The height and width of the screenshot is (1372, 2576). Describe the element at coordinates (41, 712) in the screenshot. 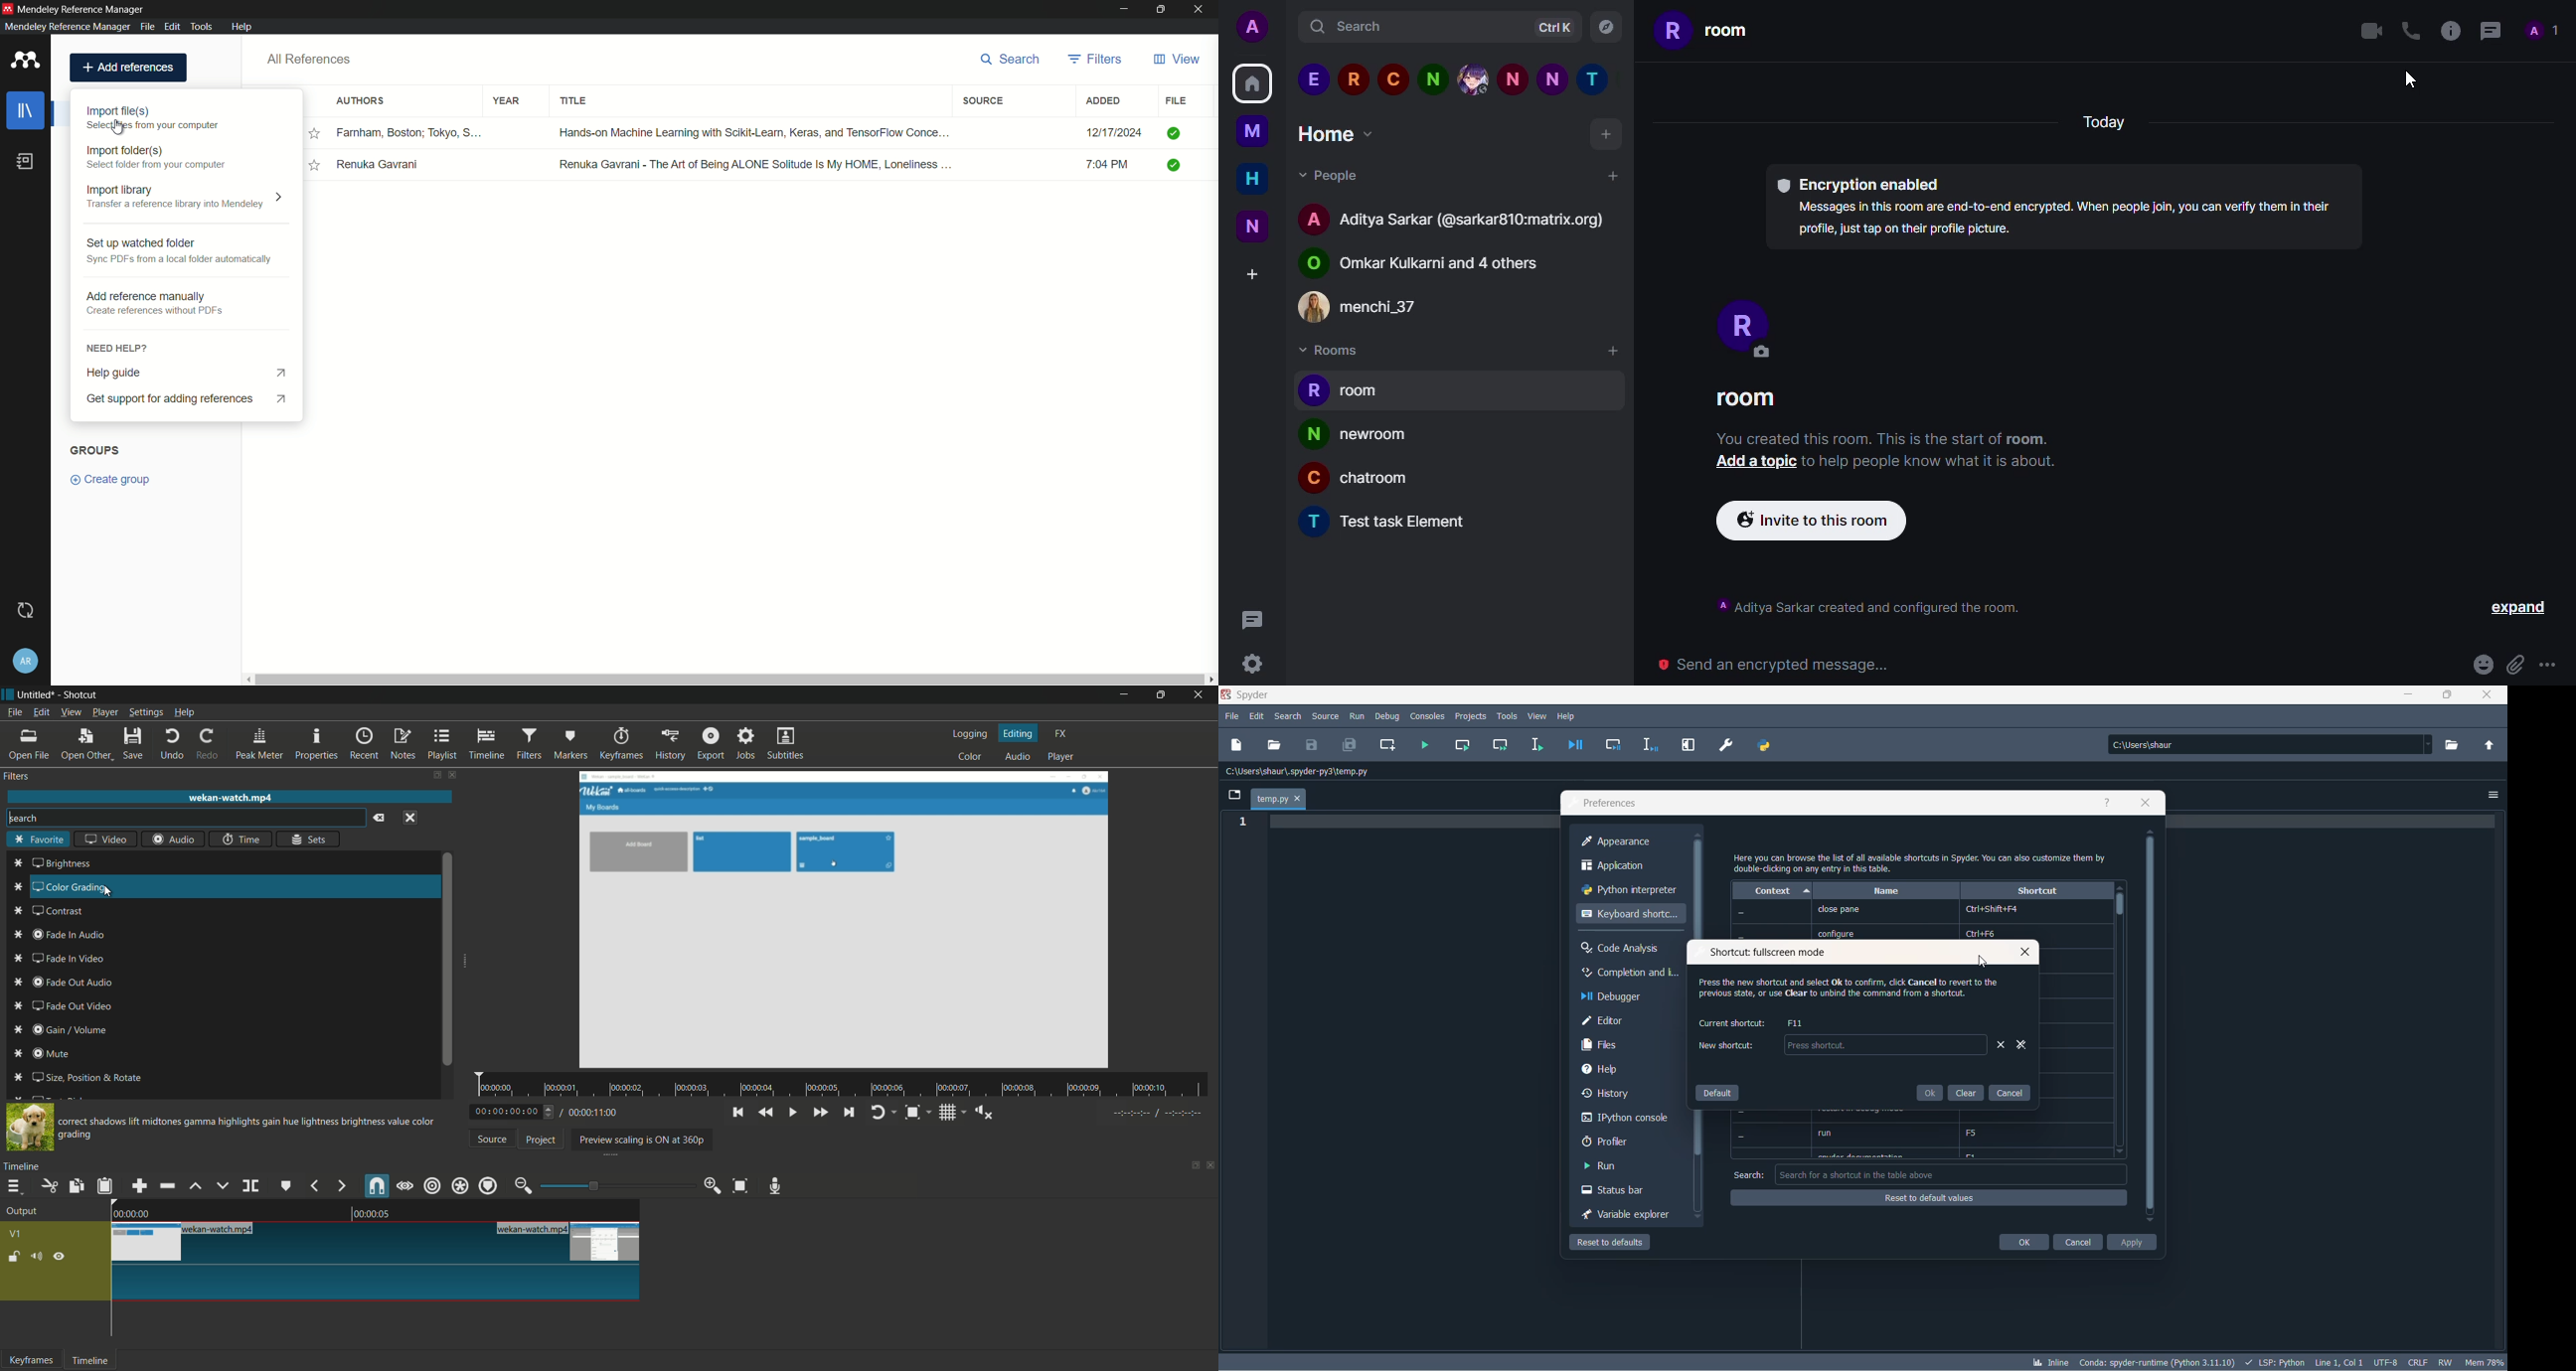

I see `edit menu` at that location.